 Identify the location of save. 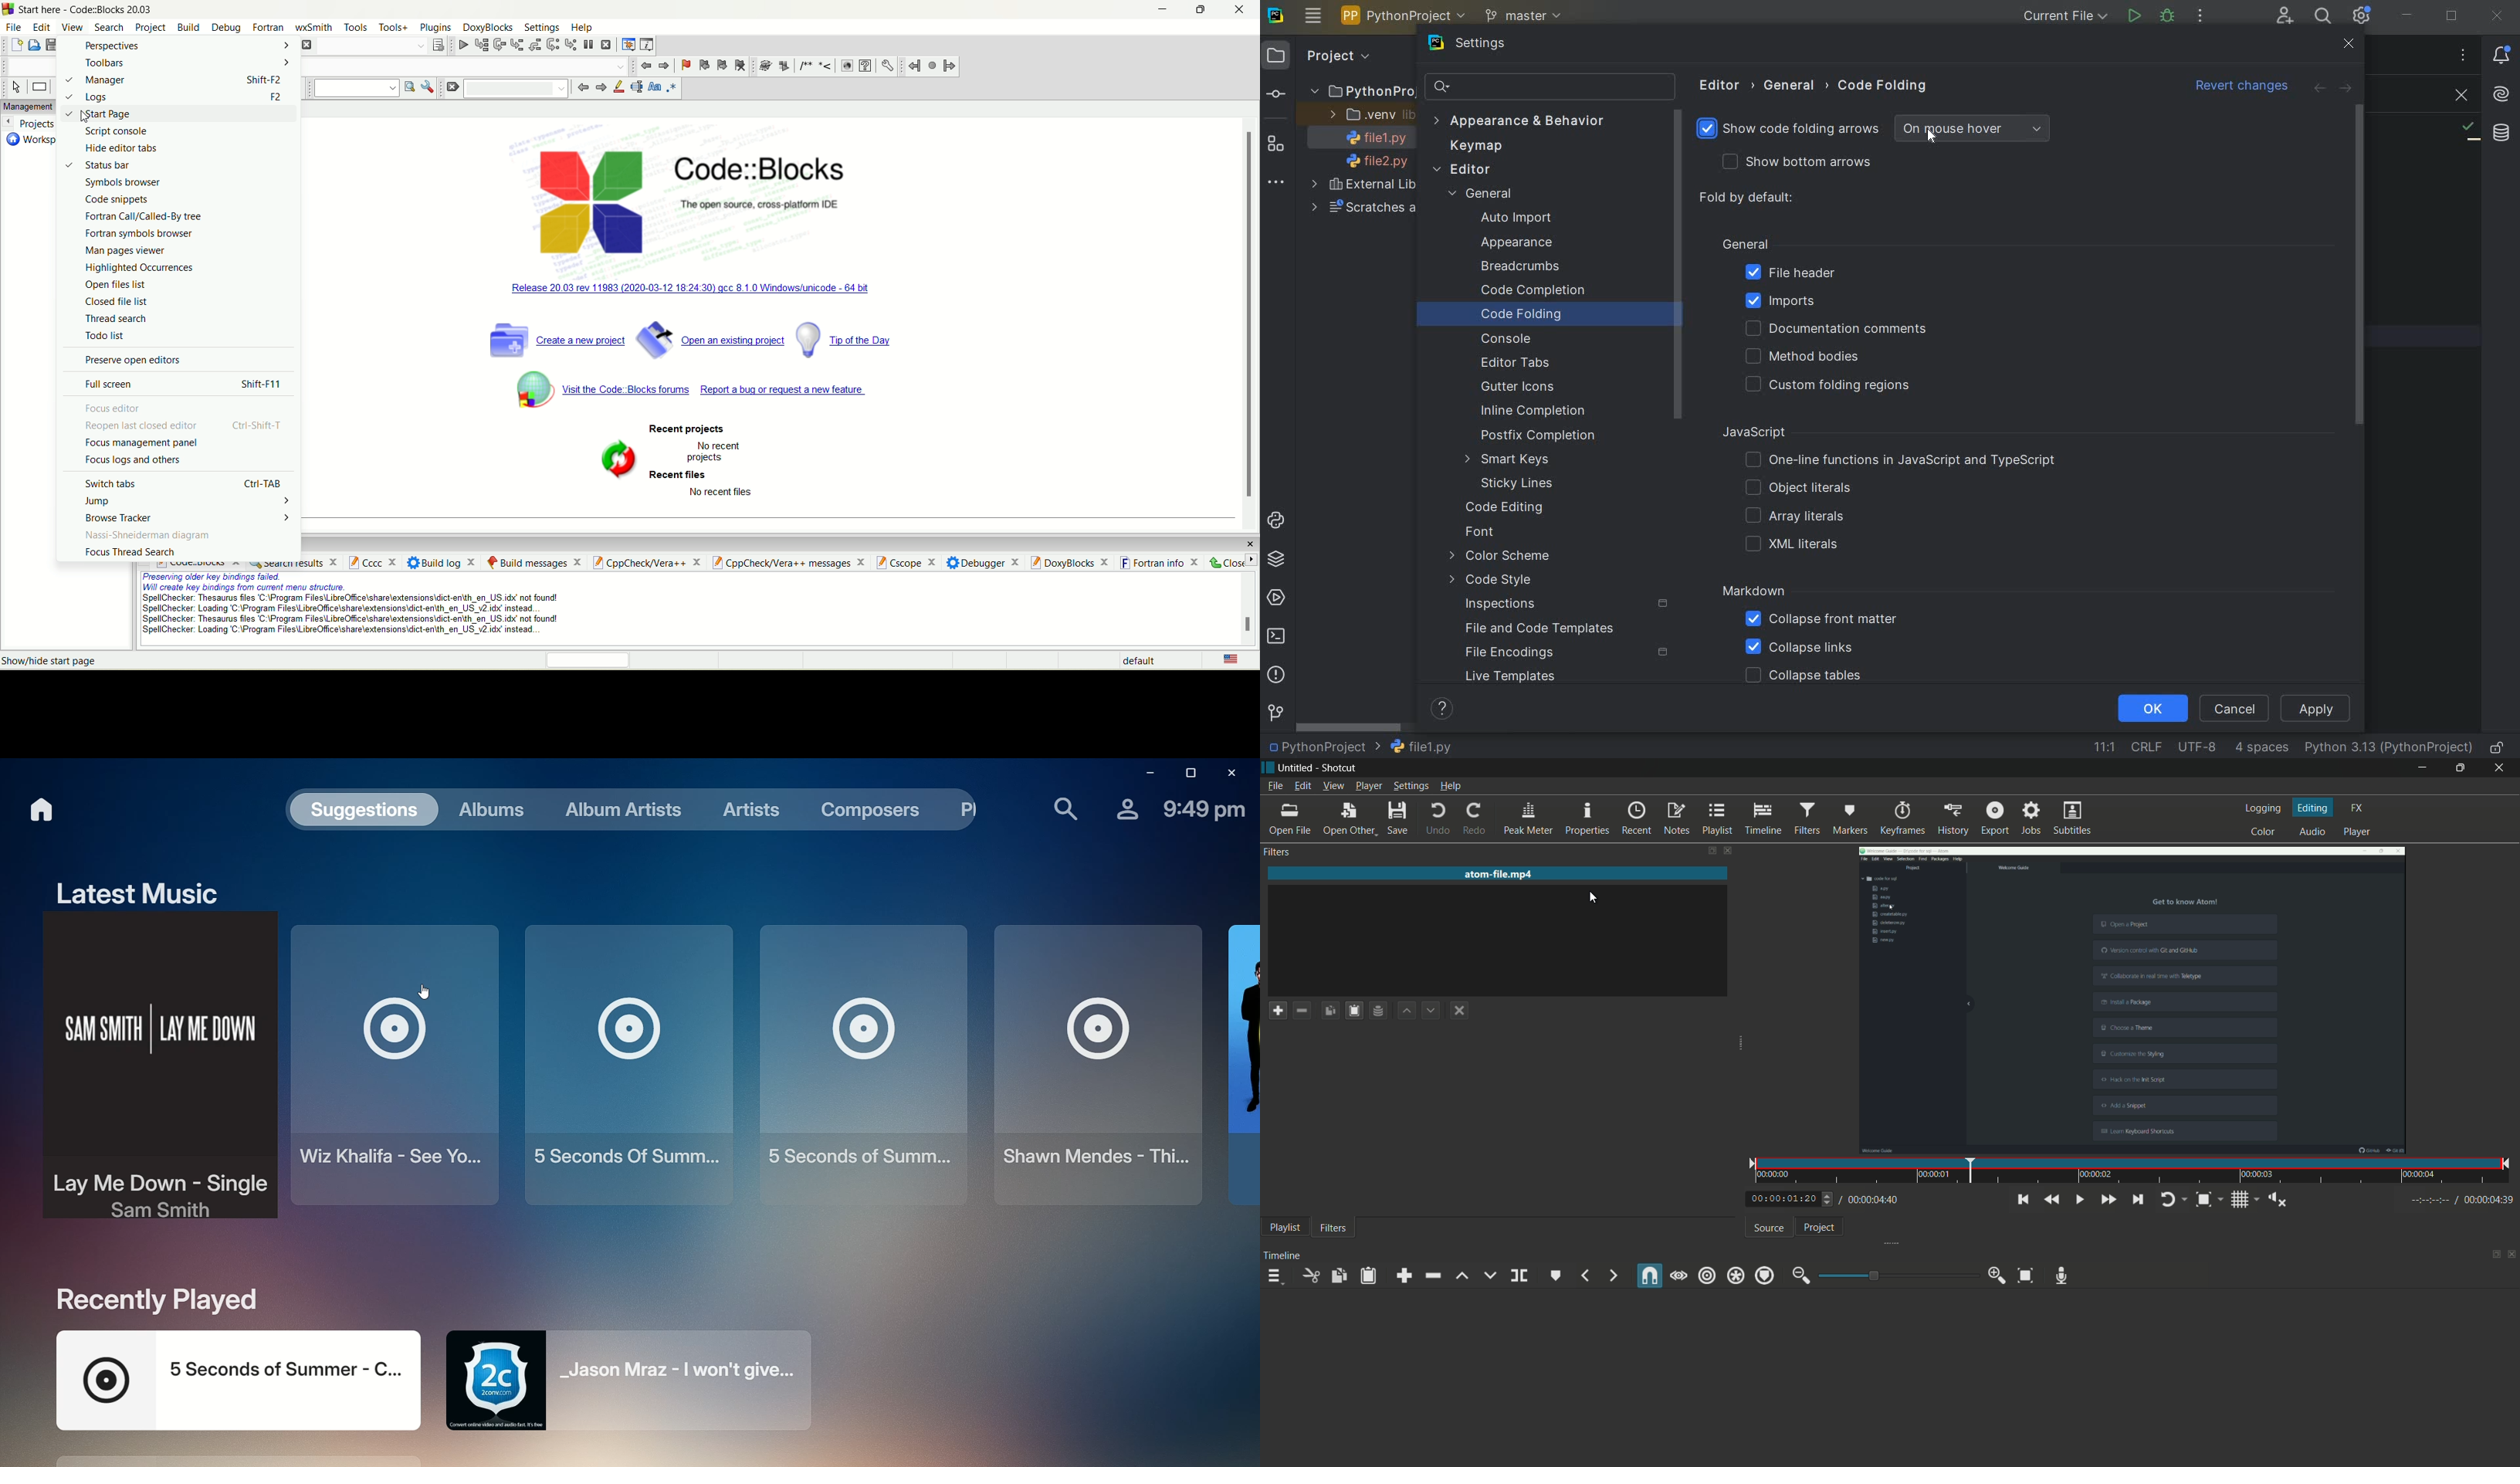
(1398, 817).